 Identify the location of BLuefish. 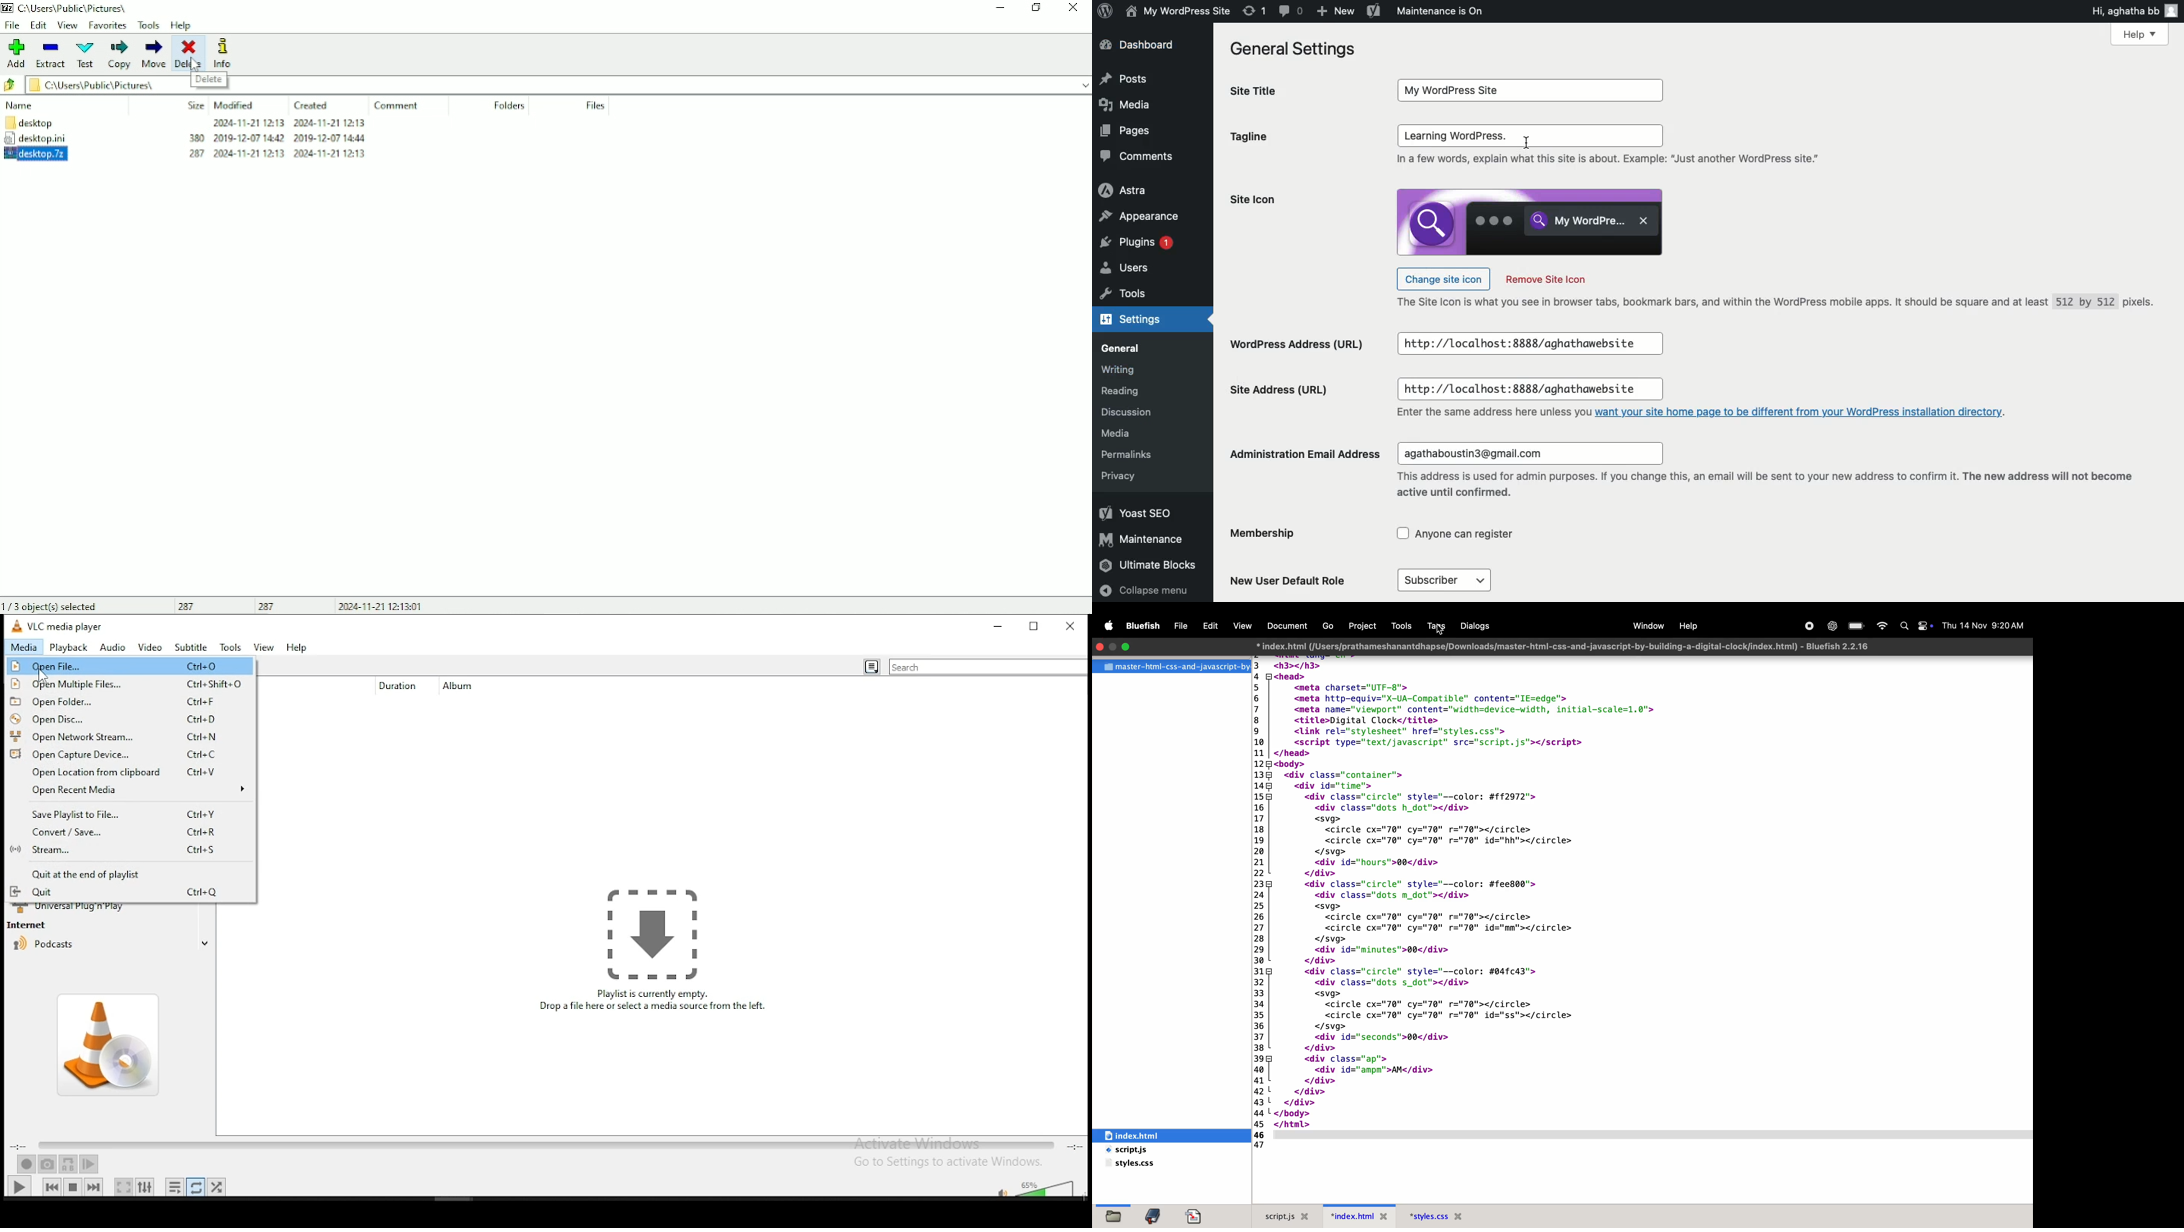
(1145, 625).